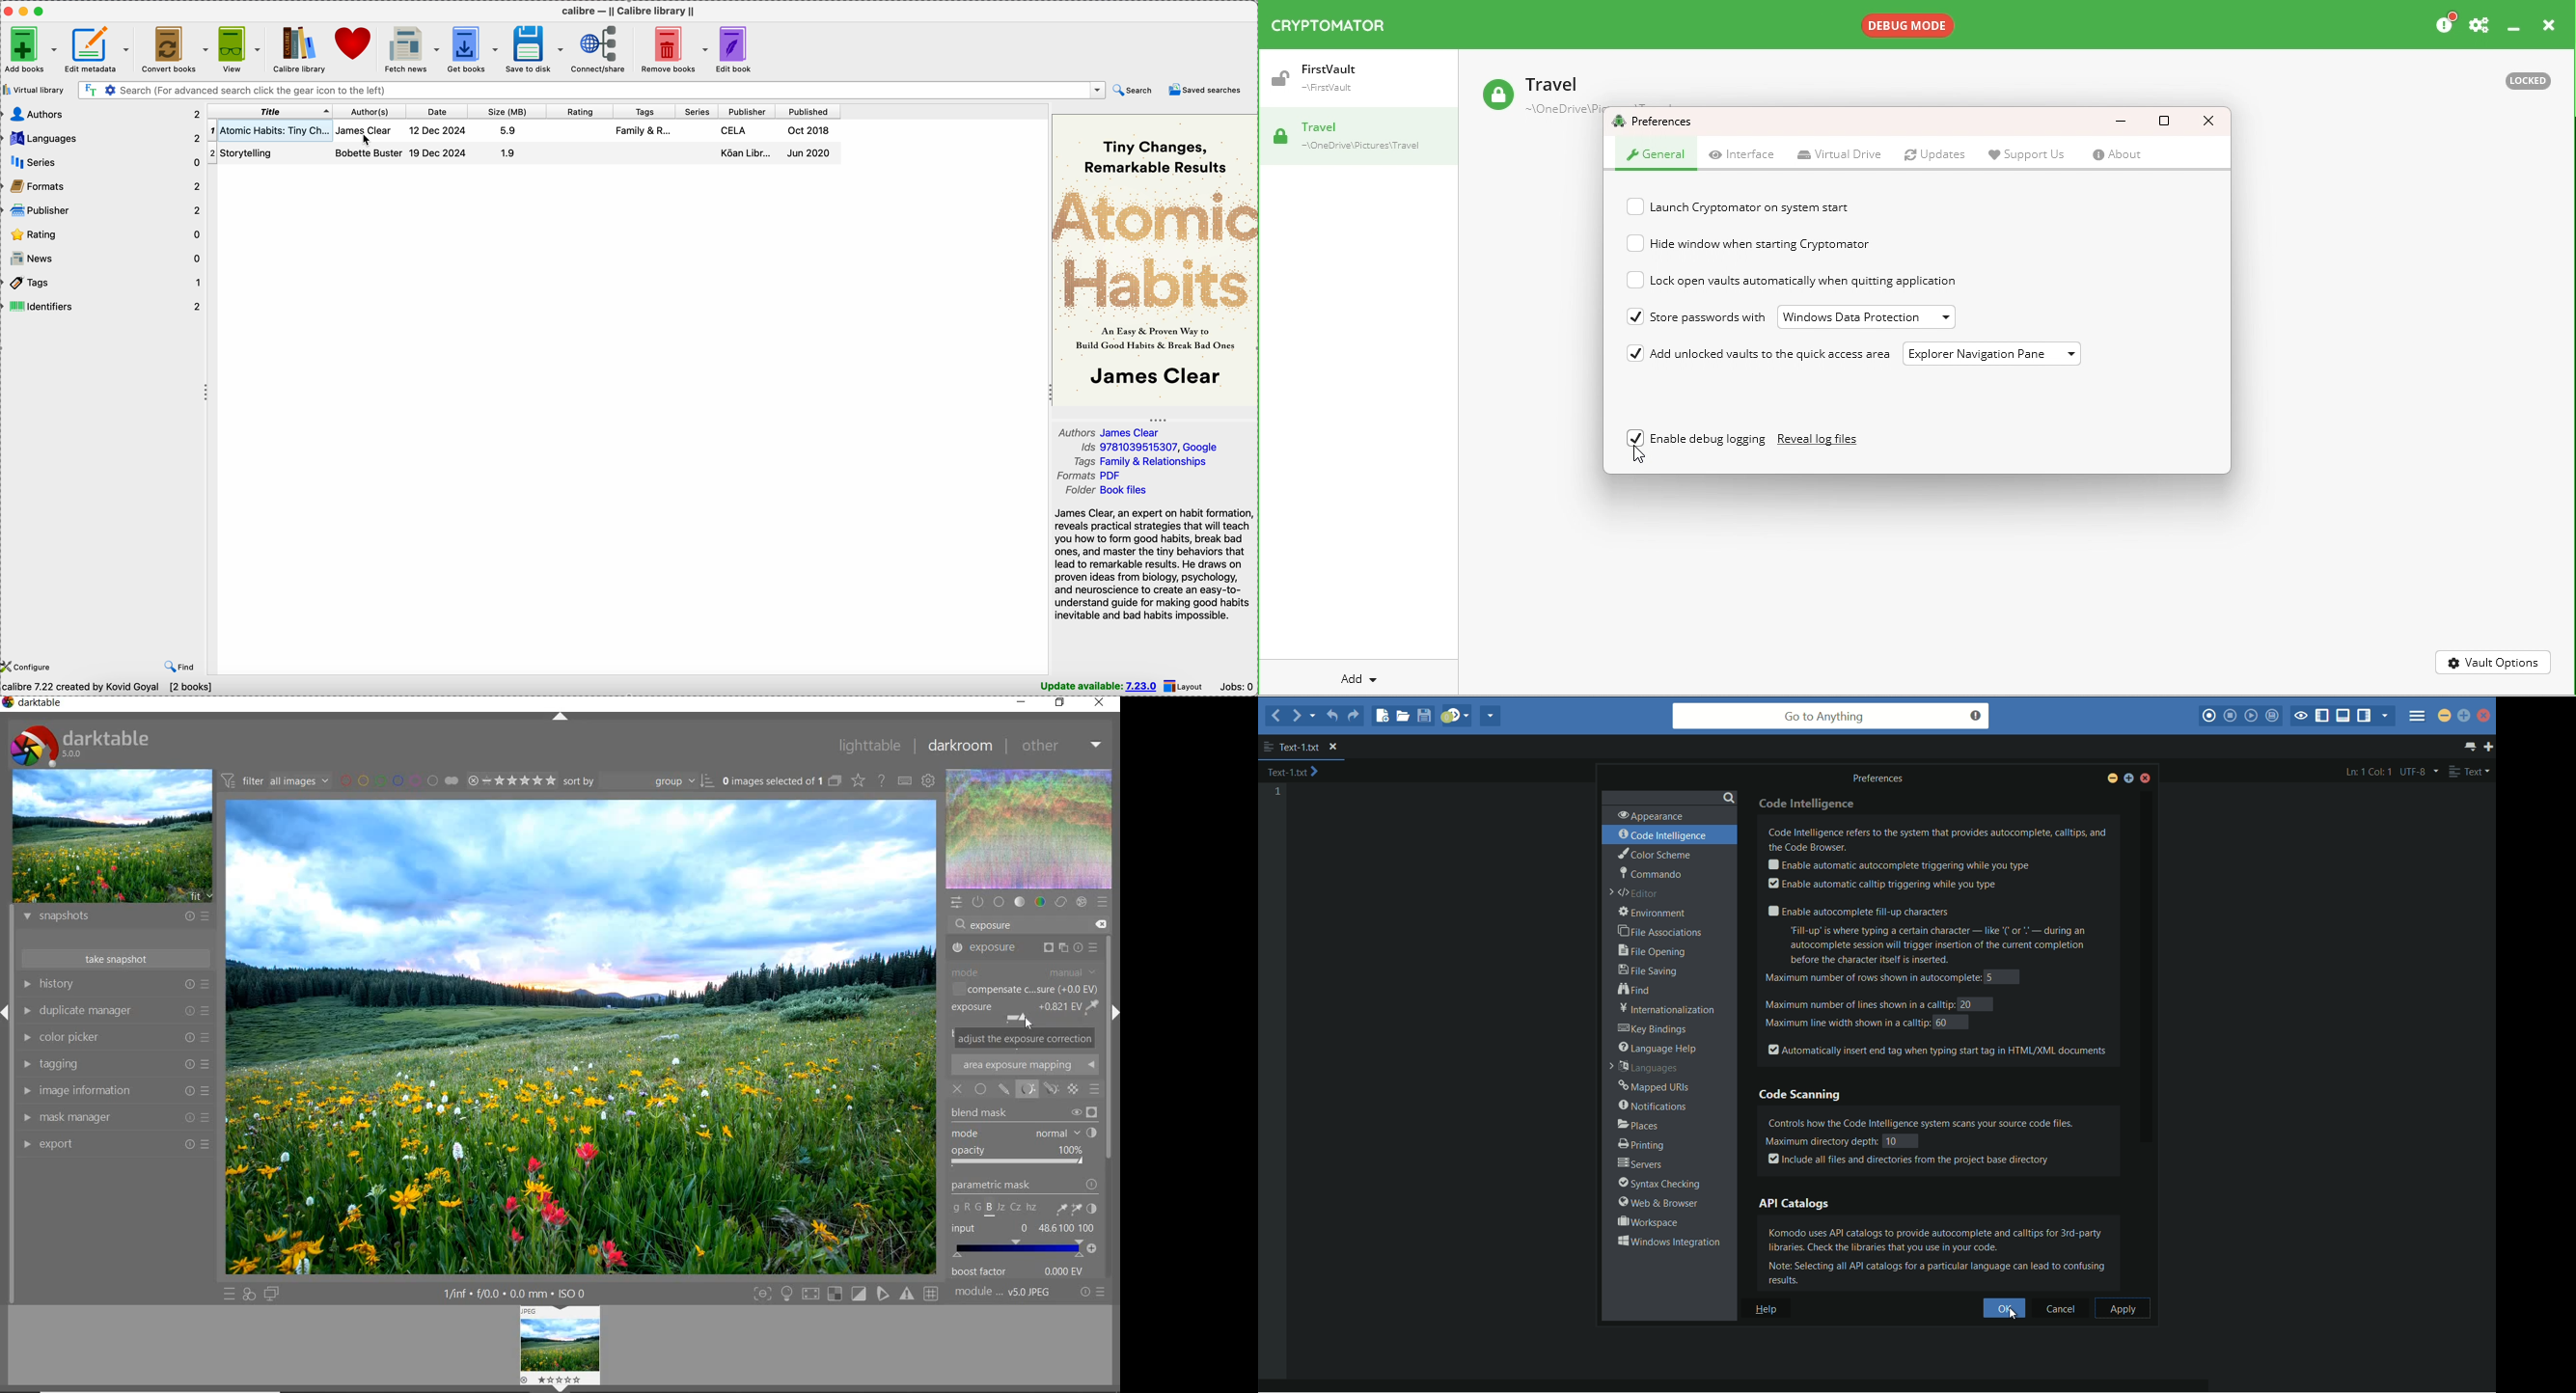  Describe the element at coordinates (963, 746) in the screenshot. I see `darkroom` at that location.